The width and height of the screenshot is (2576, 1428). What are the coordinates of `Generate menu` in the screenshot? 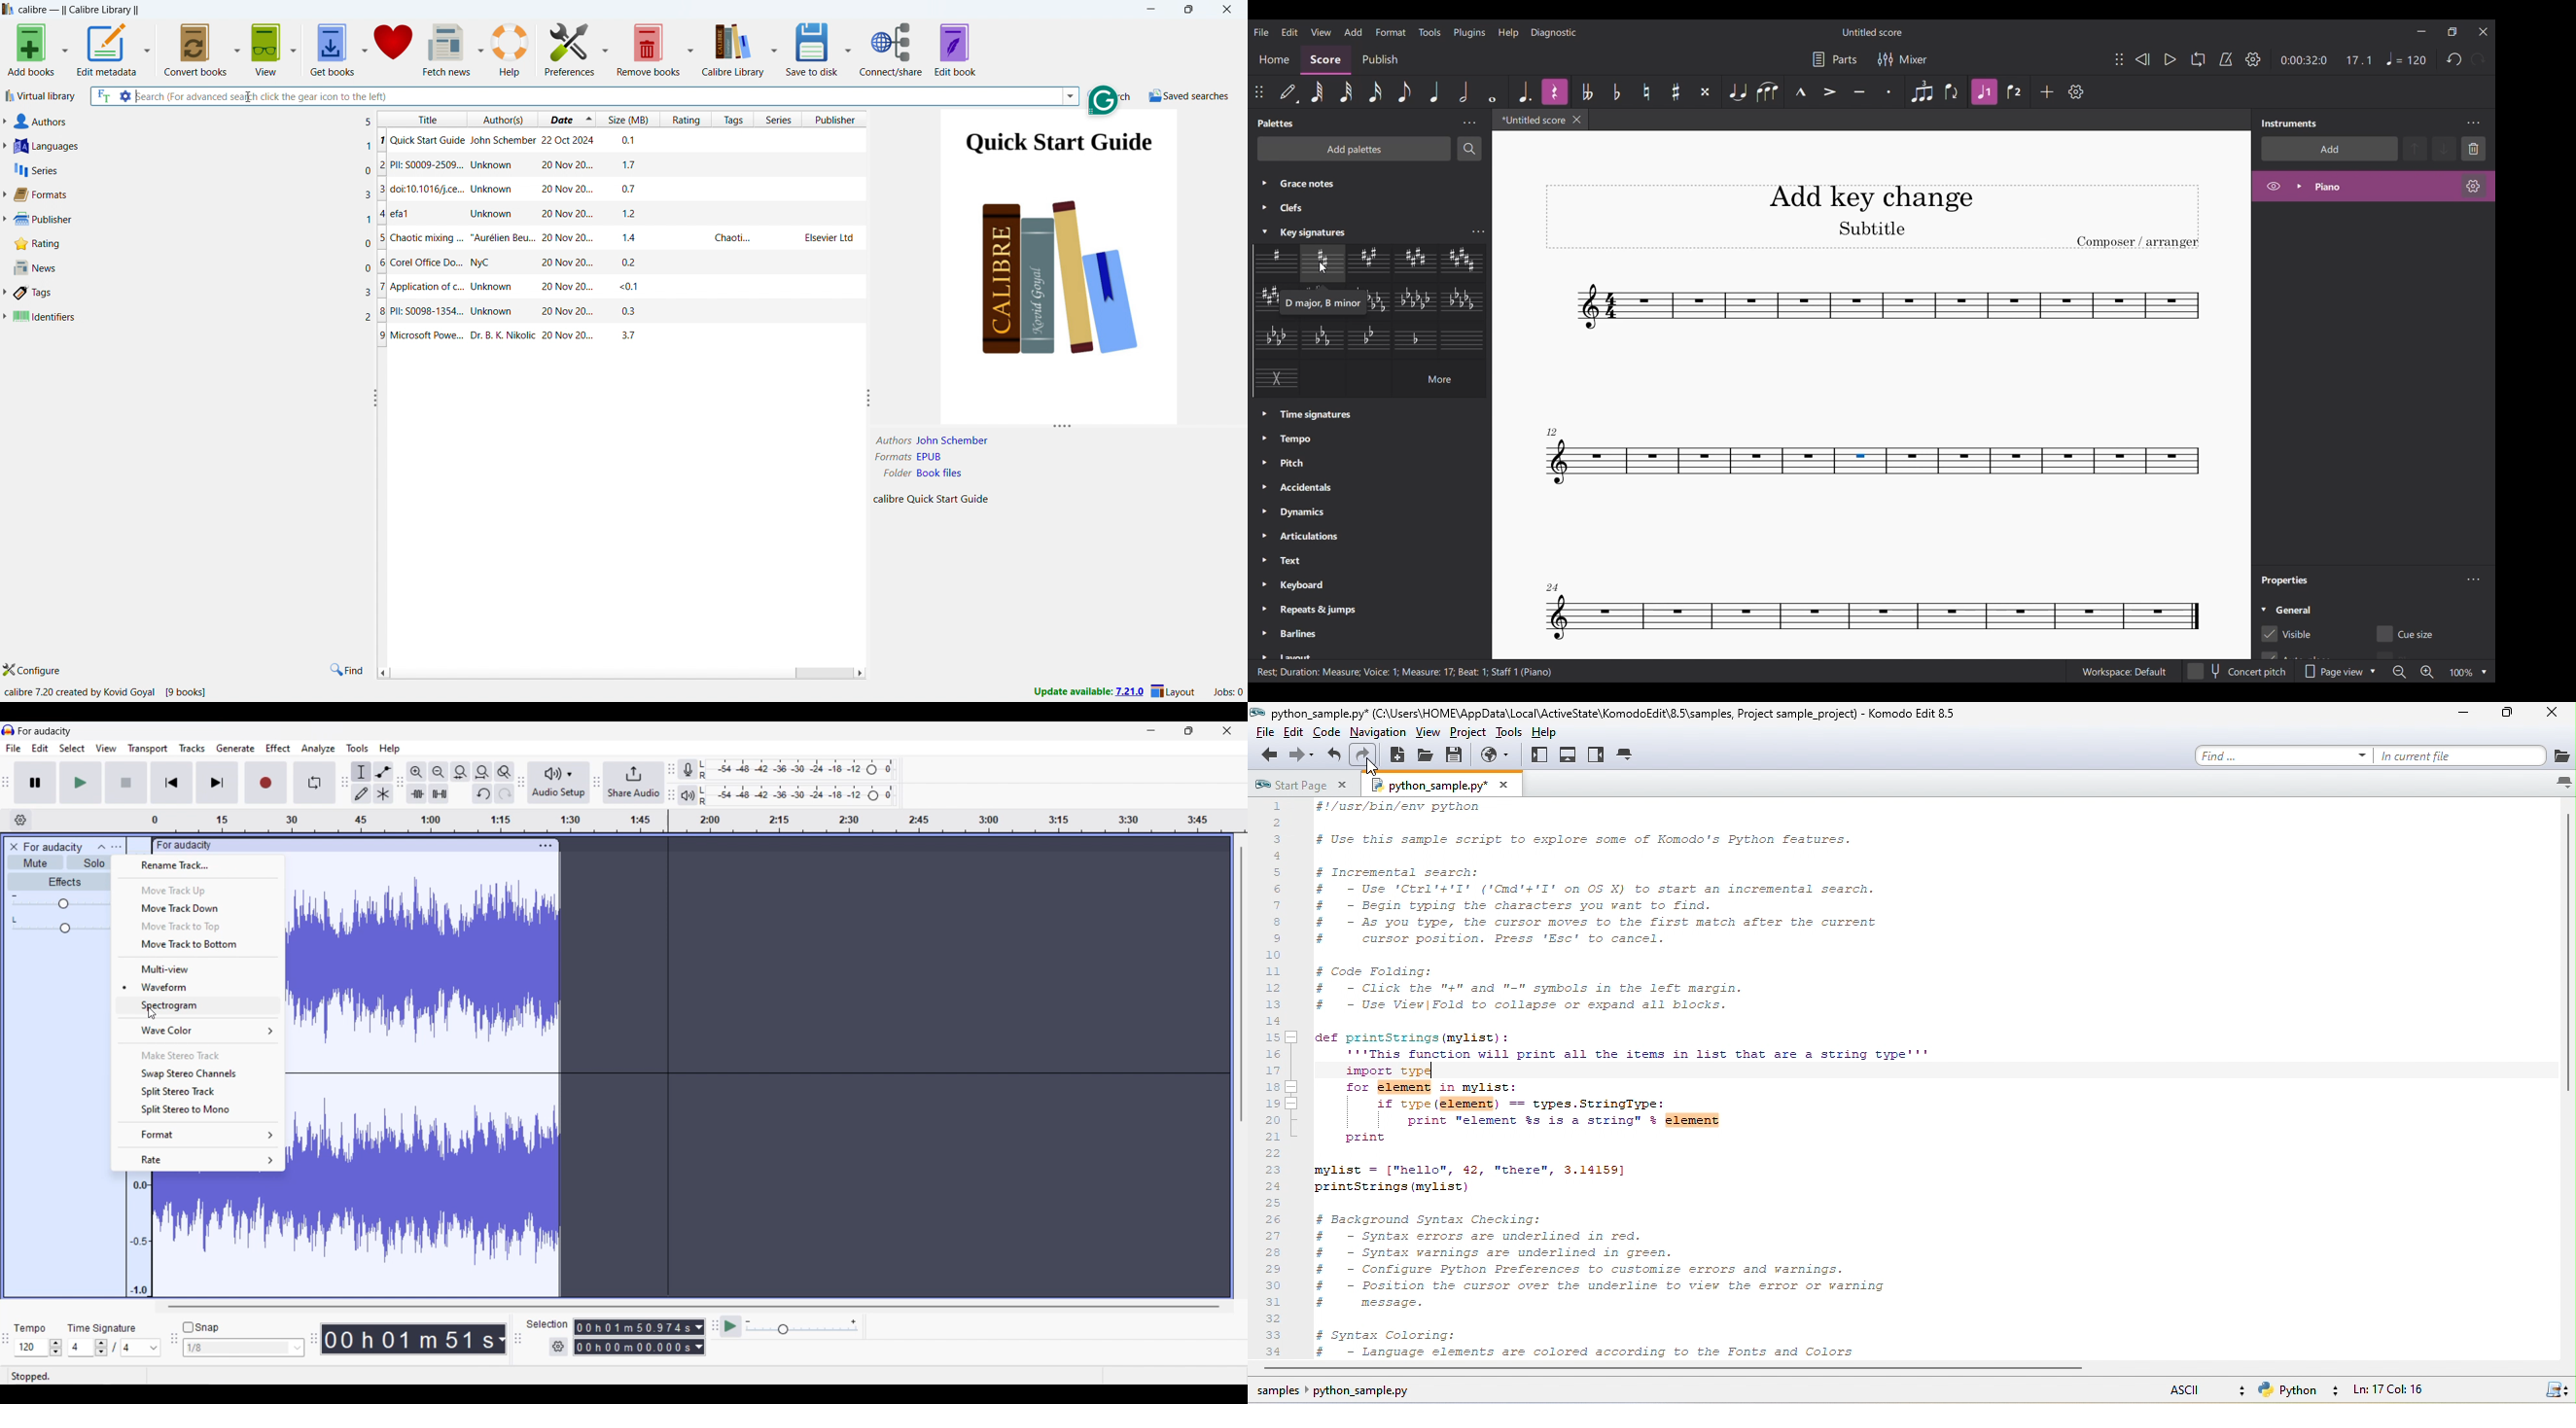 It's located at (235, 748).